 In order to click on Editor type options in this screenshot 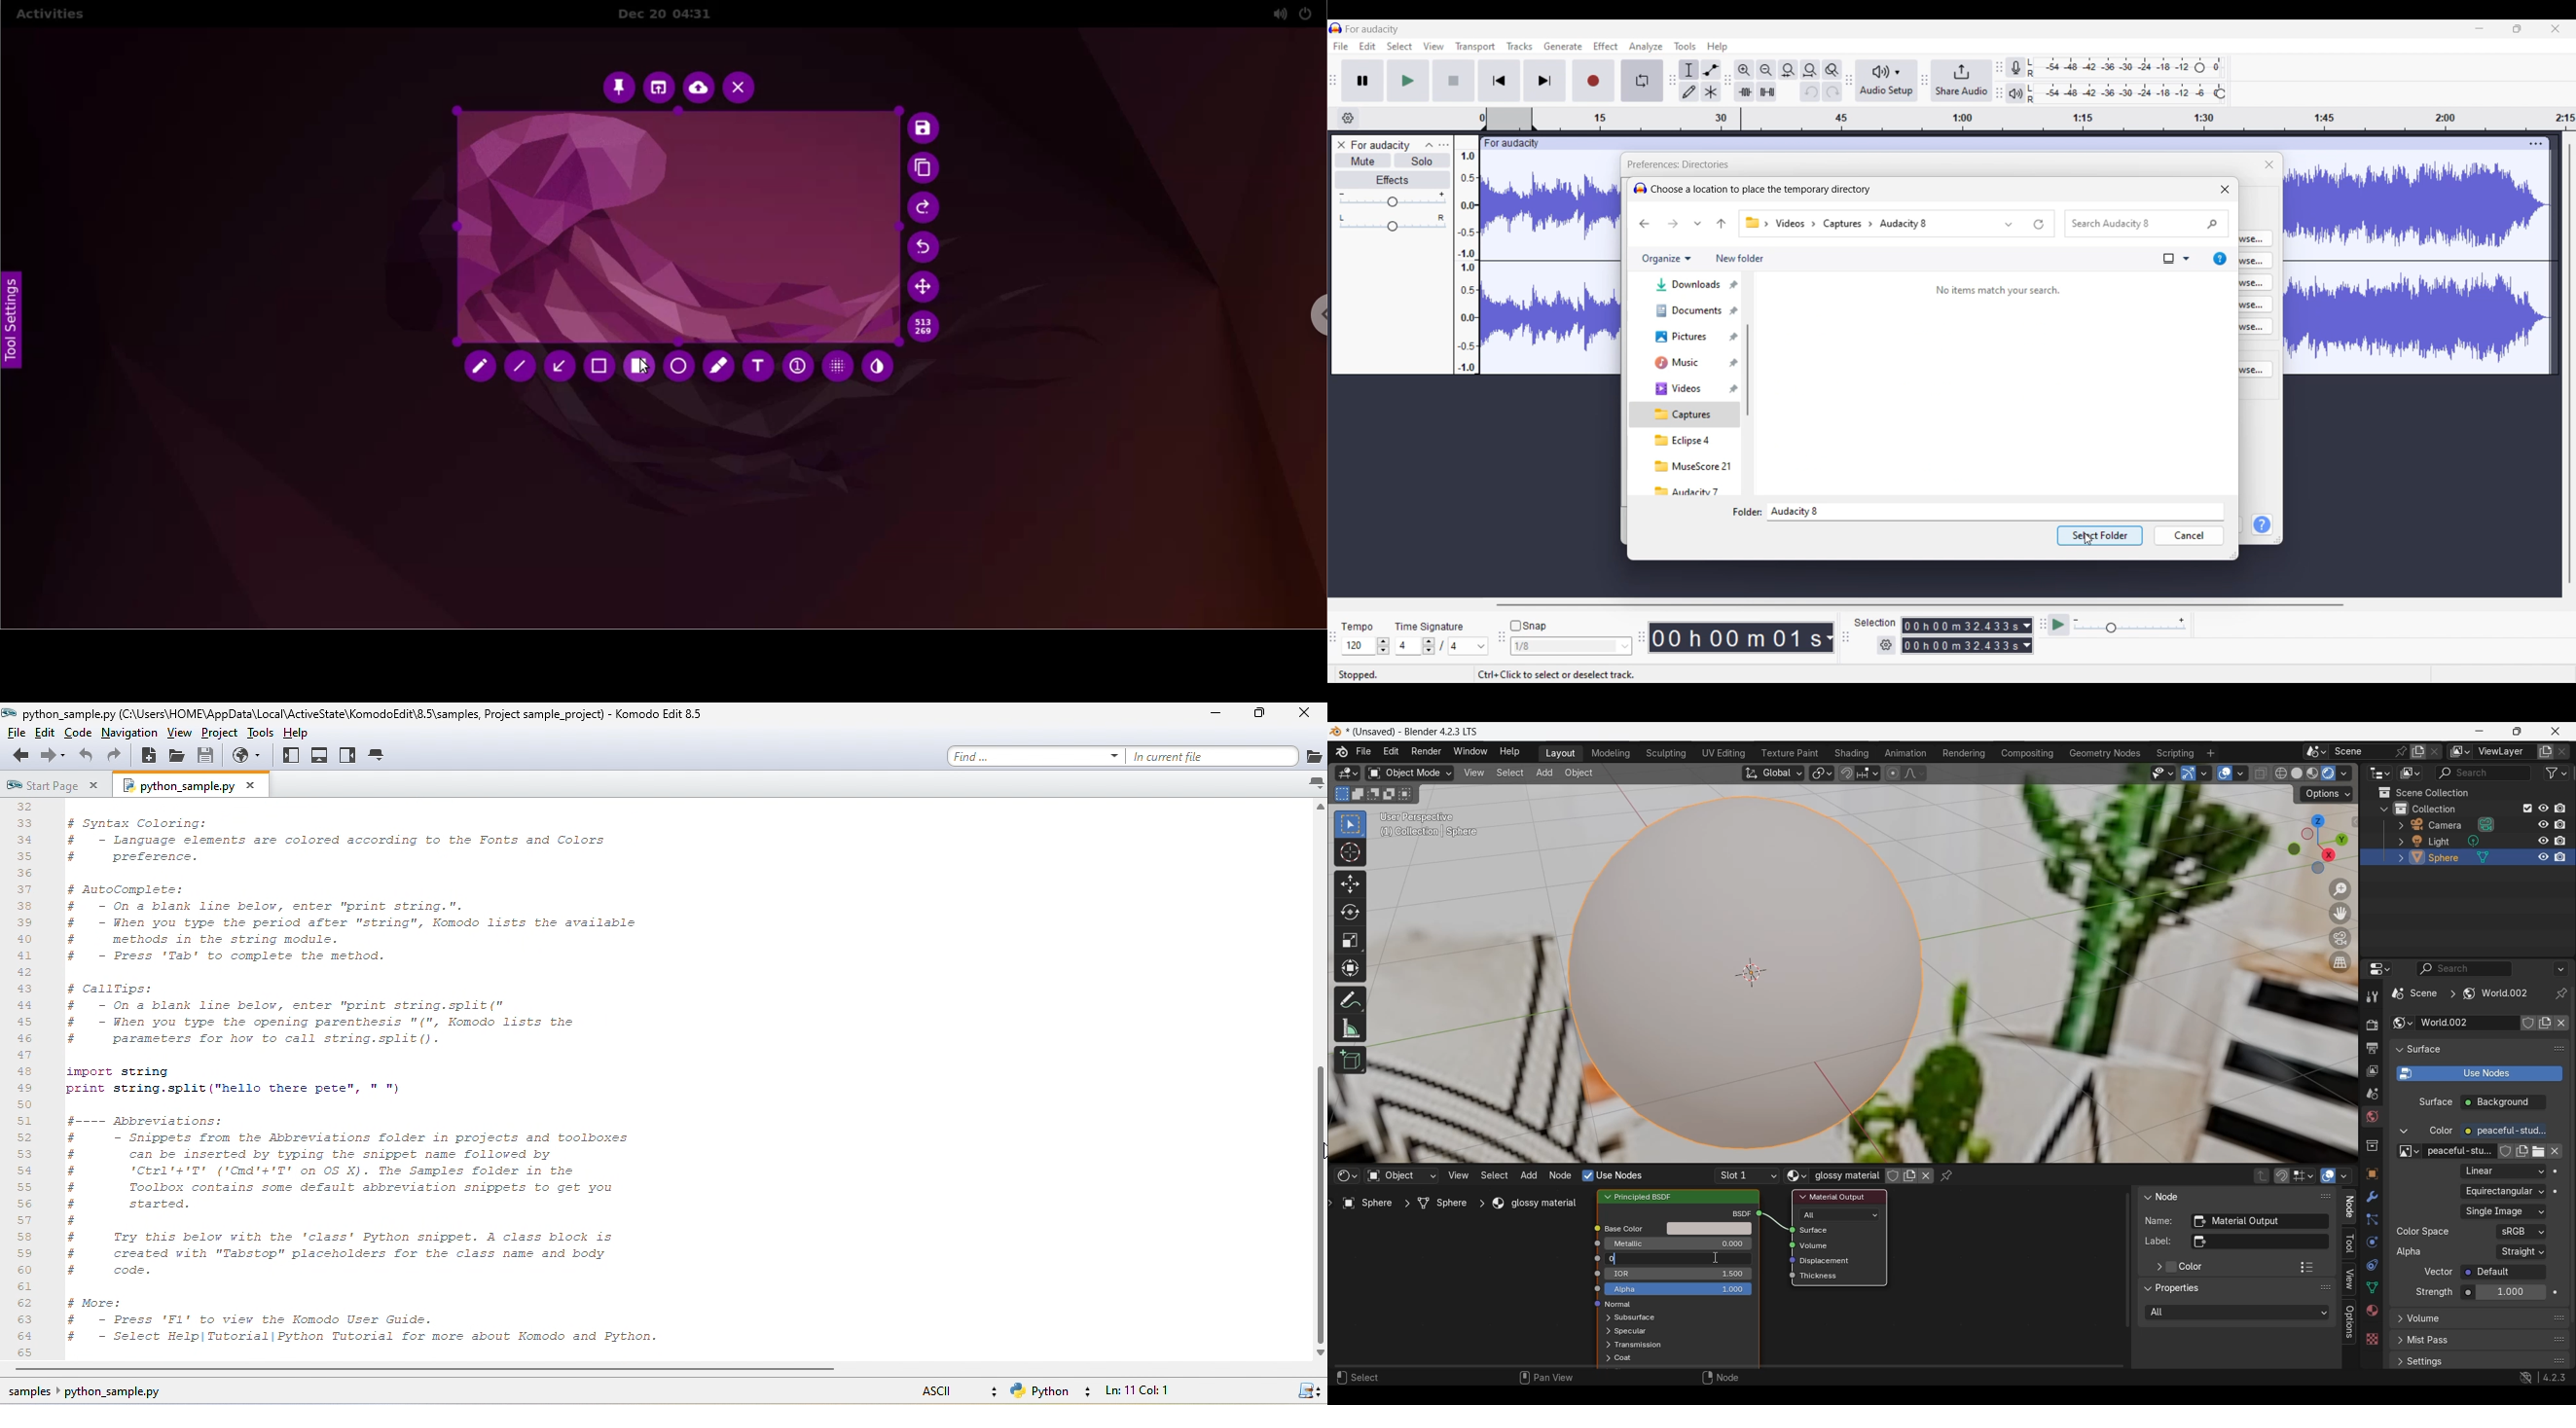, I will do `click(2380, 969)`.